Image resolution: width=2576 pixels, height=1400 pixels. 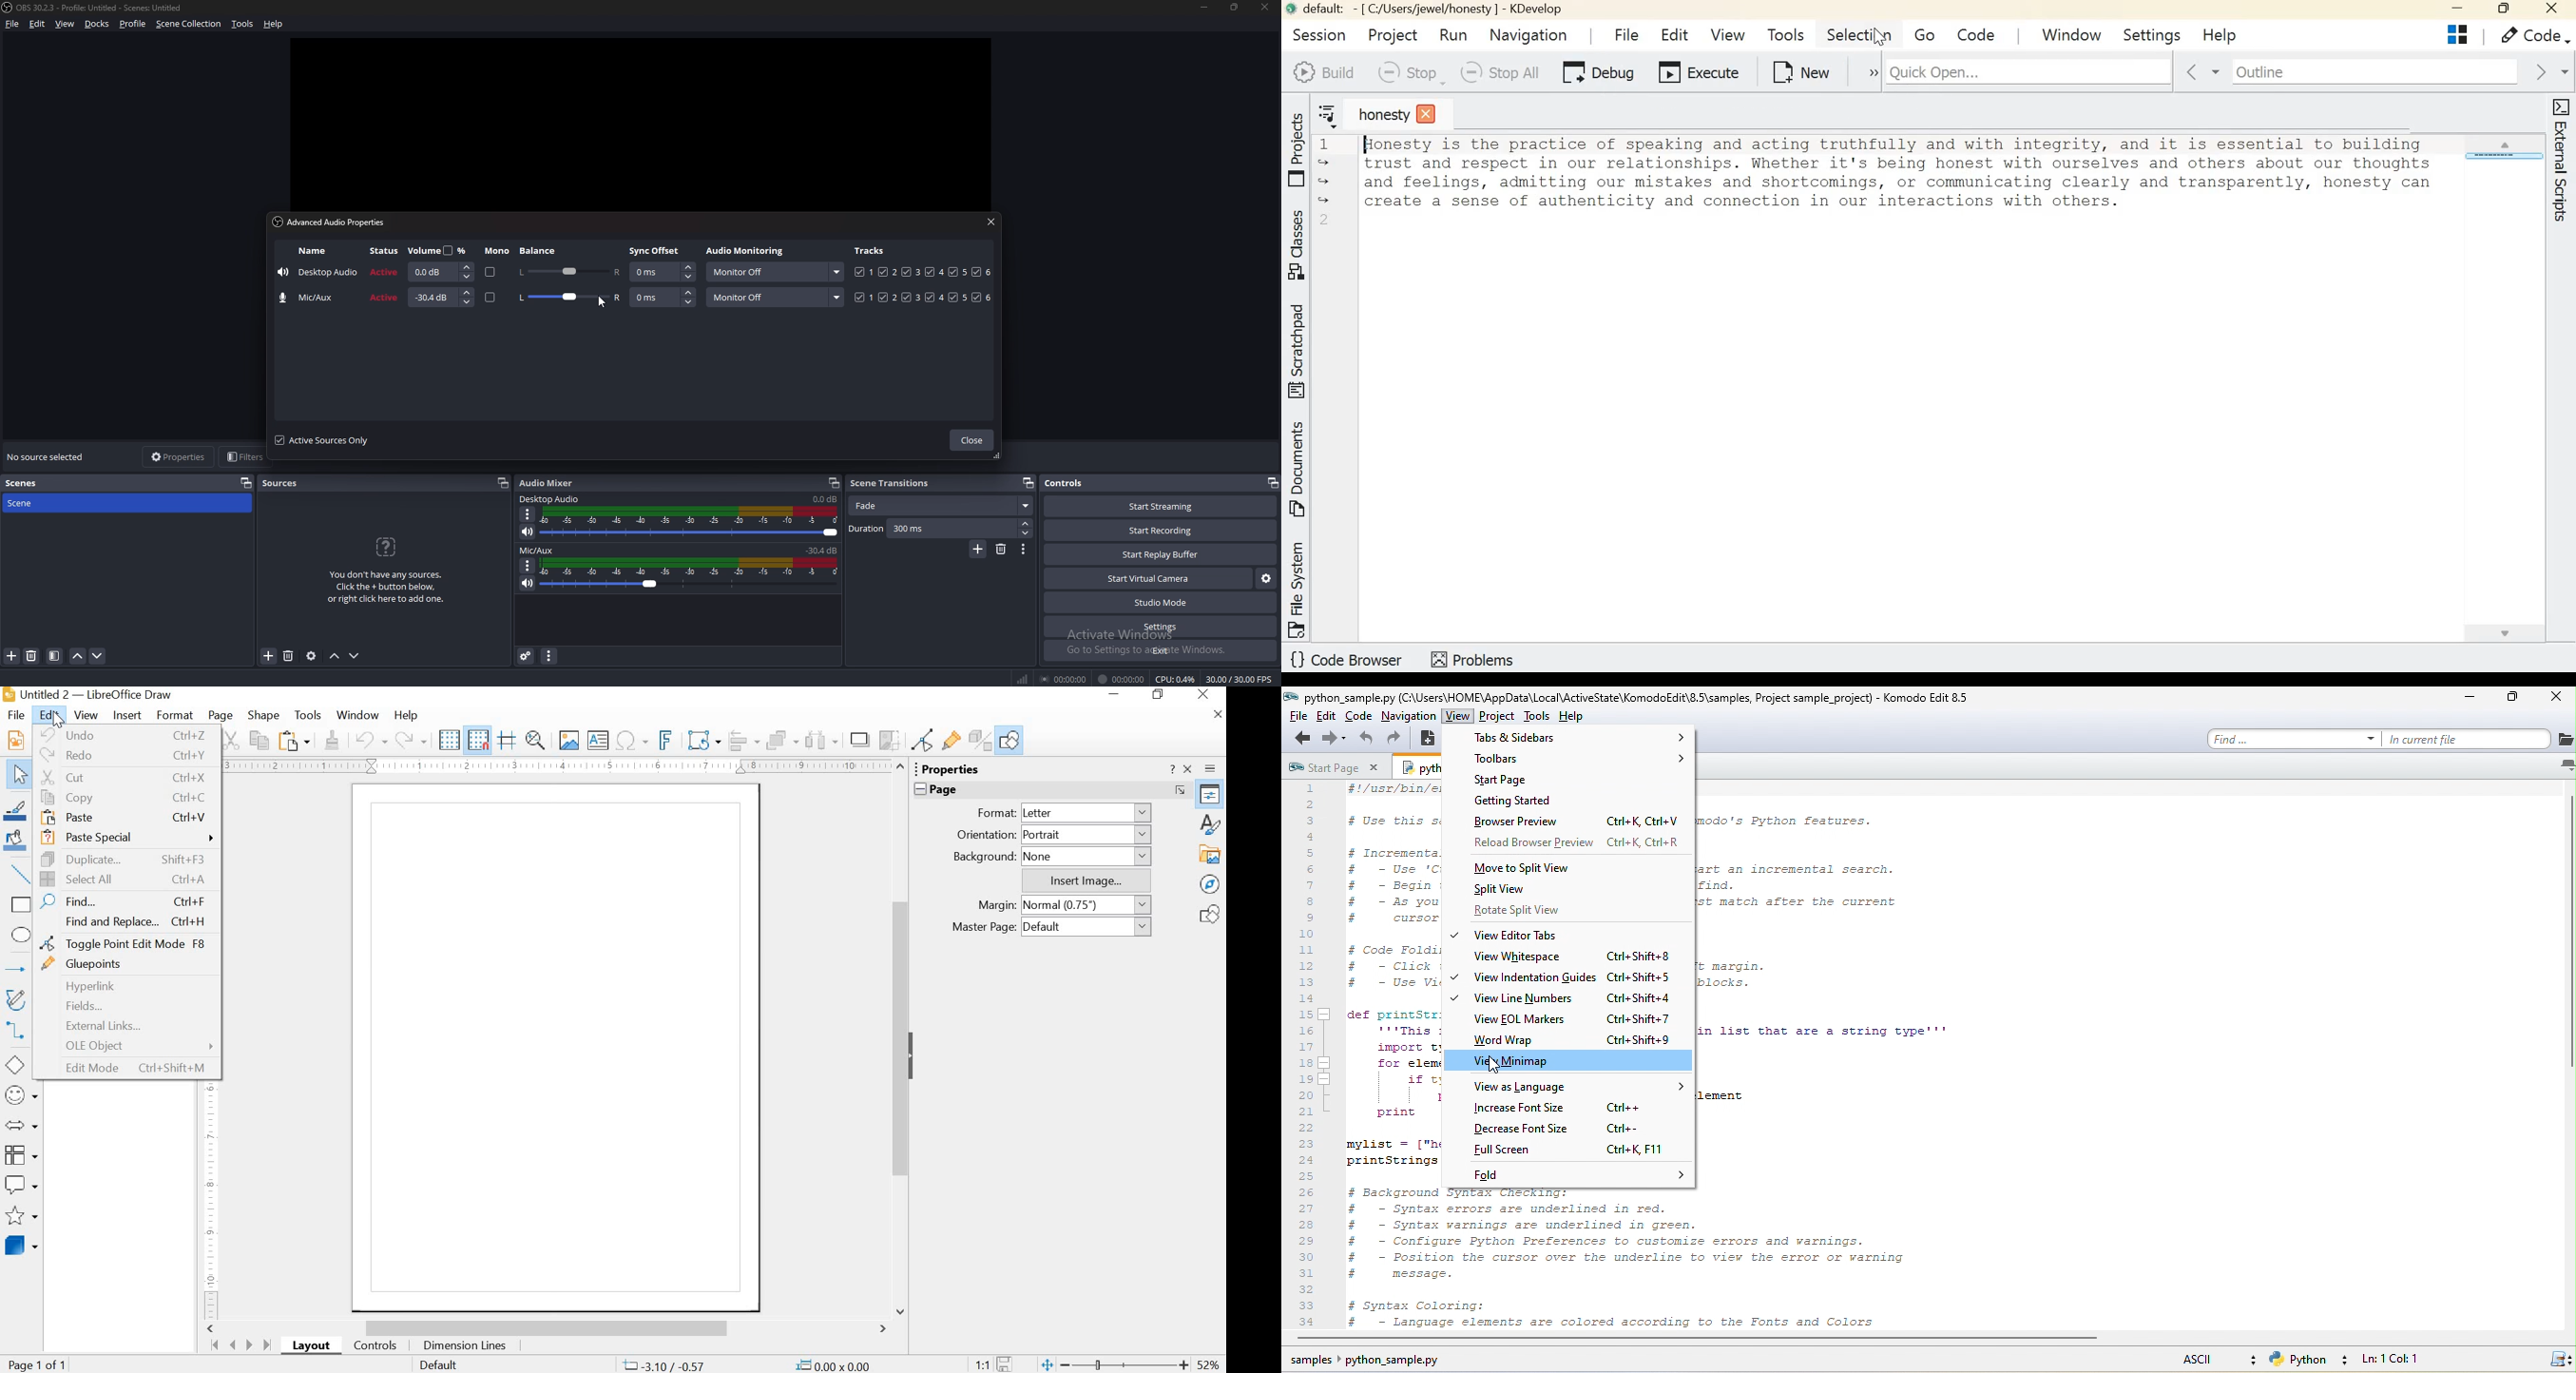 I want to click on Symbol Shapes (double click for multi-selection), so click(x=24, y=1093).